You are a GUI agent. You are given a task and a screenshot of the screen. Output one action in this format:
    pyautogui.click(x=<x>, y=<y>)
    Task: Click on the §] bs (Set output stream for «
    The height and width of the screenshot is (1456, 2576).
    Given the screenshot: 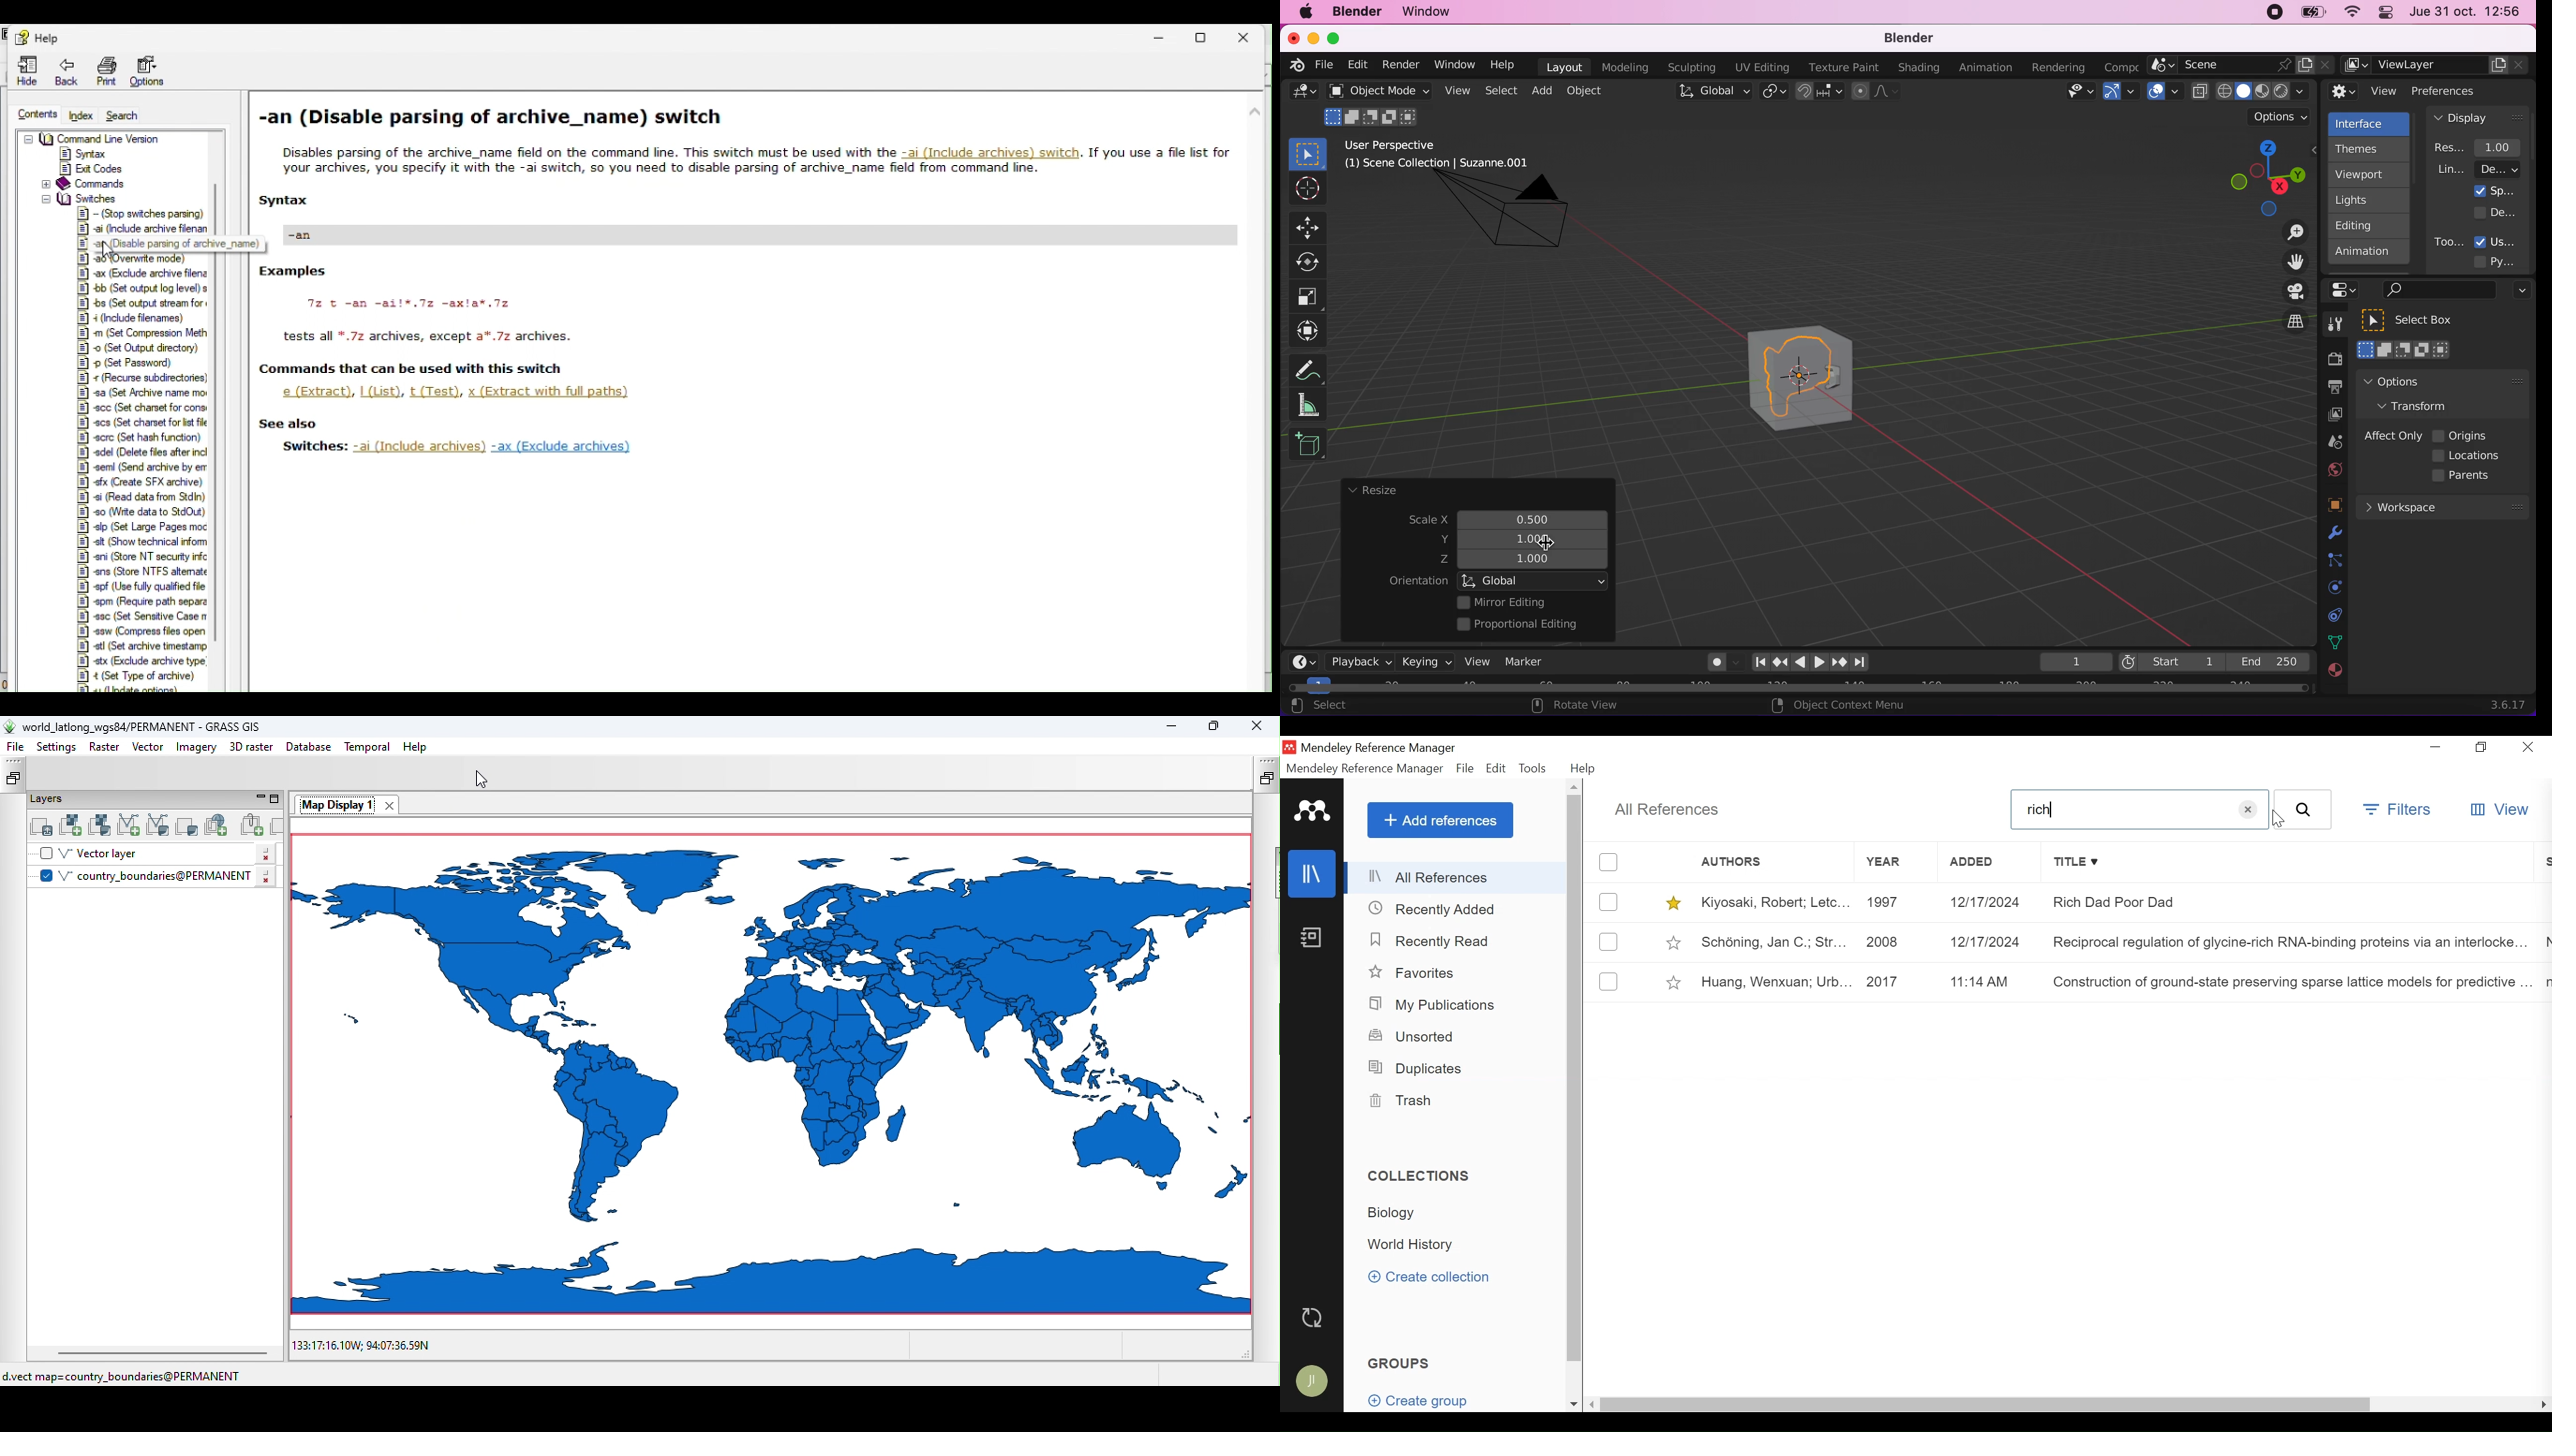 What is the action you would take?
    pyautogui.click(x=141, y=302)
    